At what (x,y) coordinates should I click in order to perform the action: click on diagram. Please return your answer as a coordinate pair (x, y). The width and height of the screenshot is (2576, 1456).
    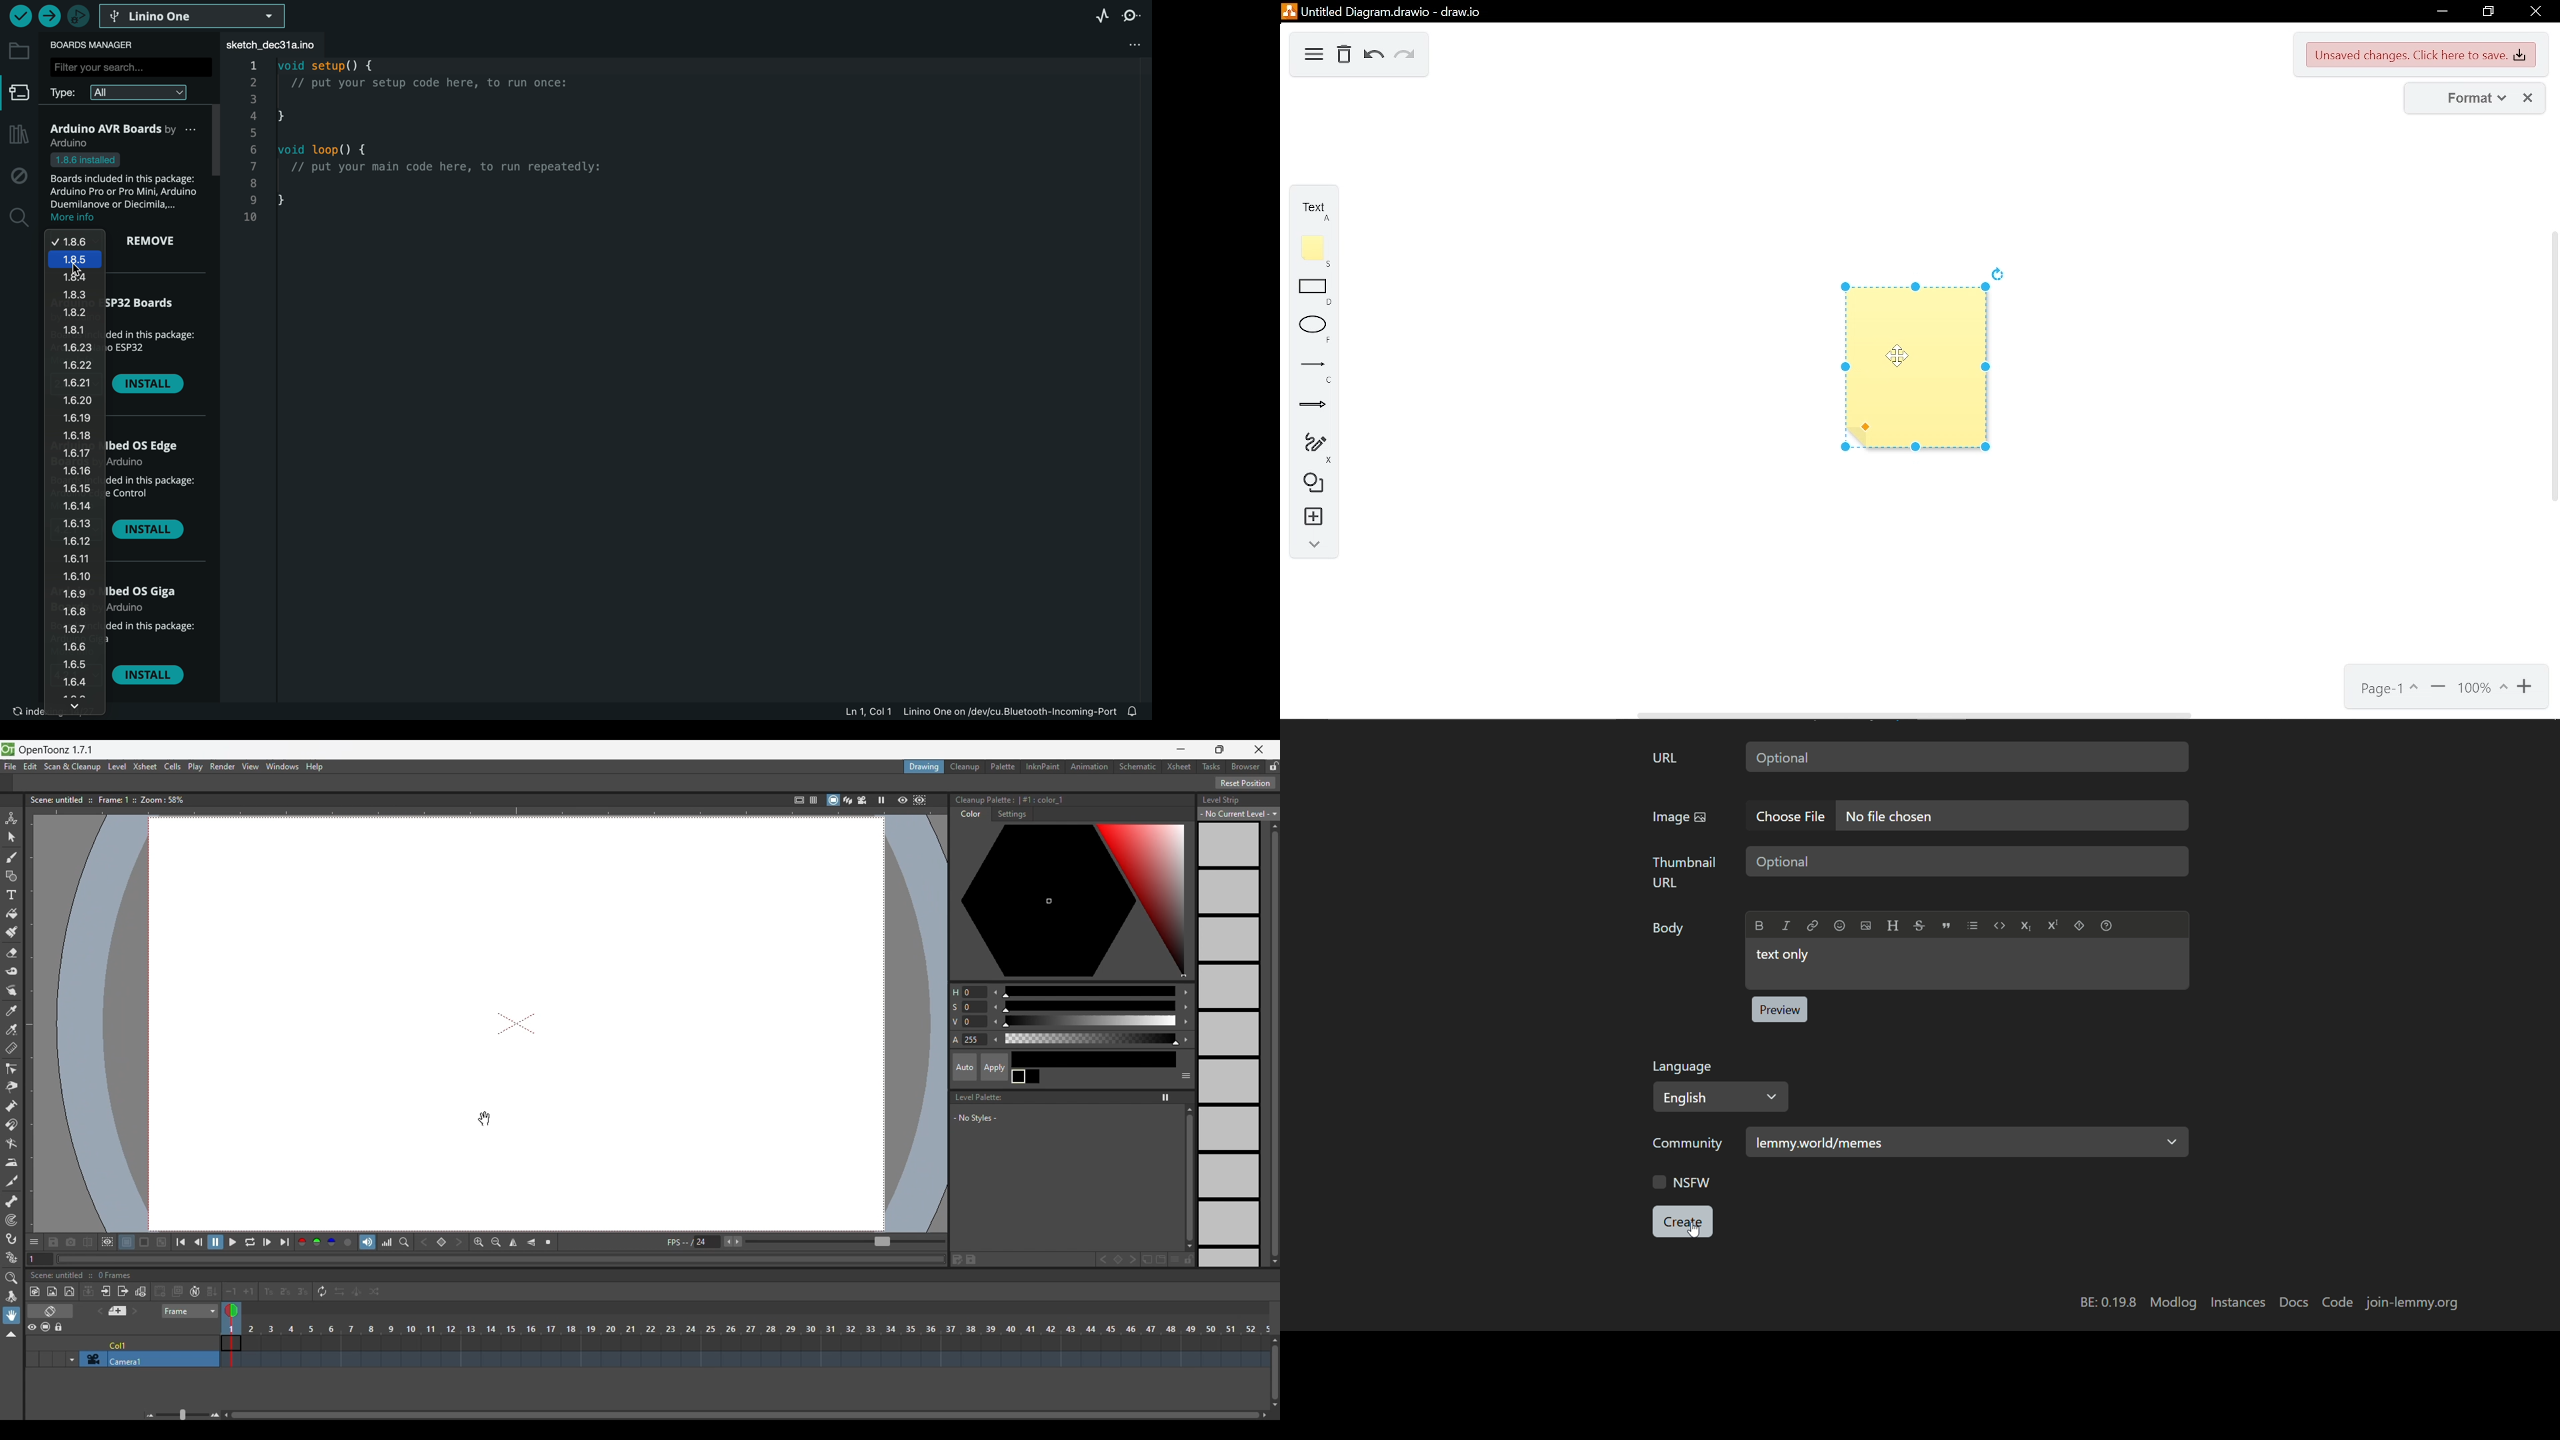
    Looking at the image, I should click on (1313, 57).